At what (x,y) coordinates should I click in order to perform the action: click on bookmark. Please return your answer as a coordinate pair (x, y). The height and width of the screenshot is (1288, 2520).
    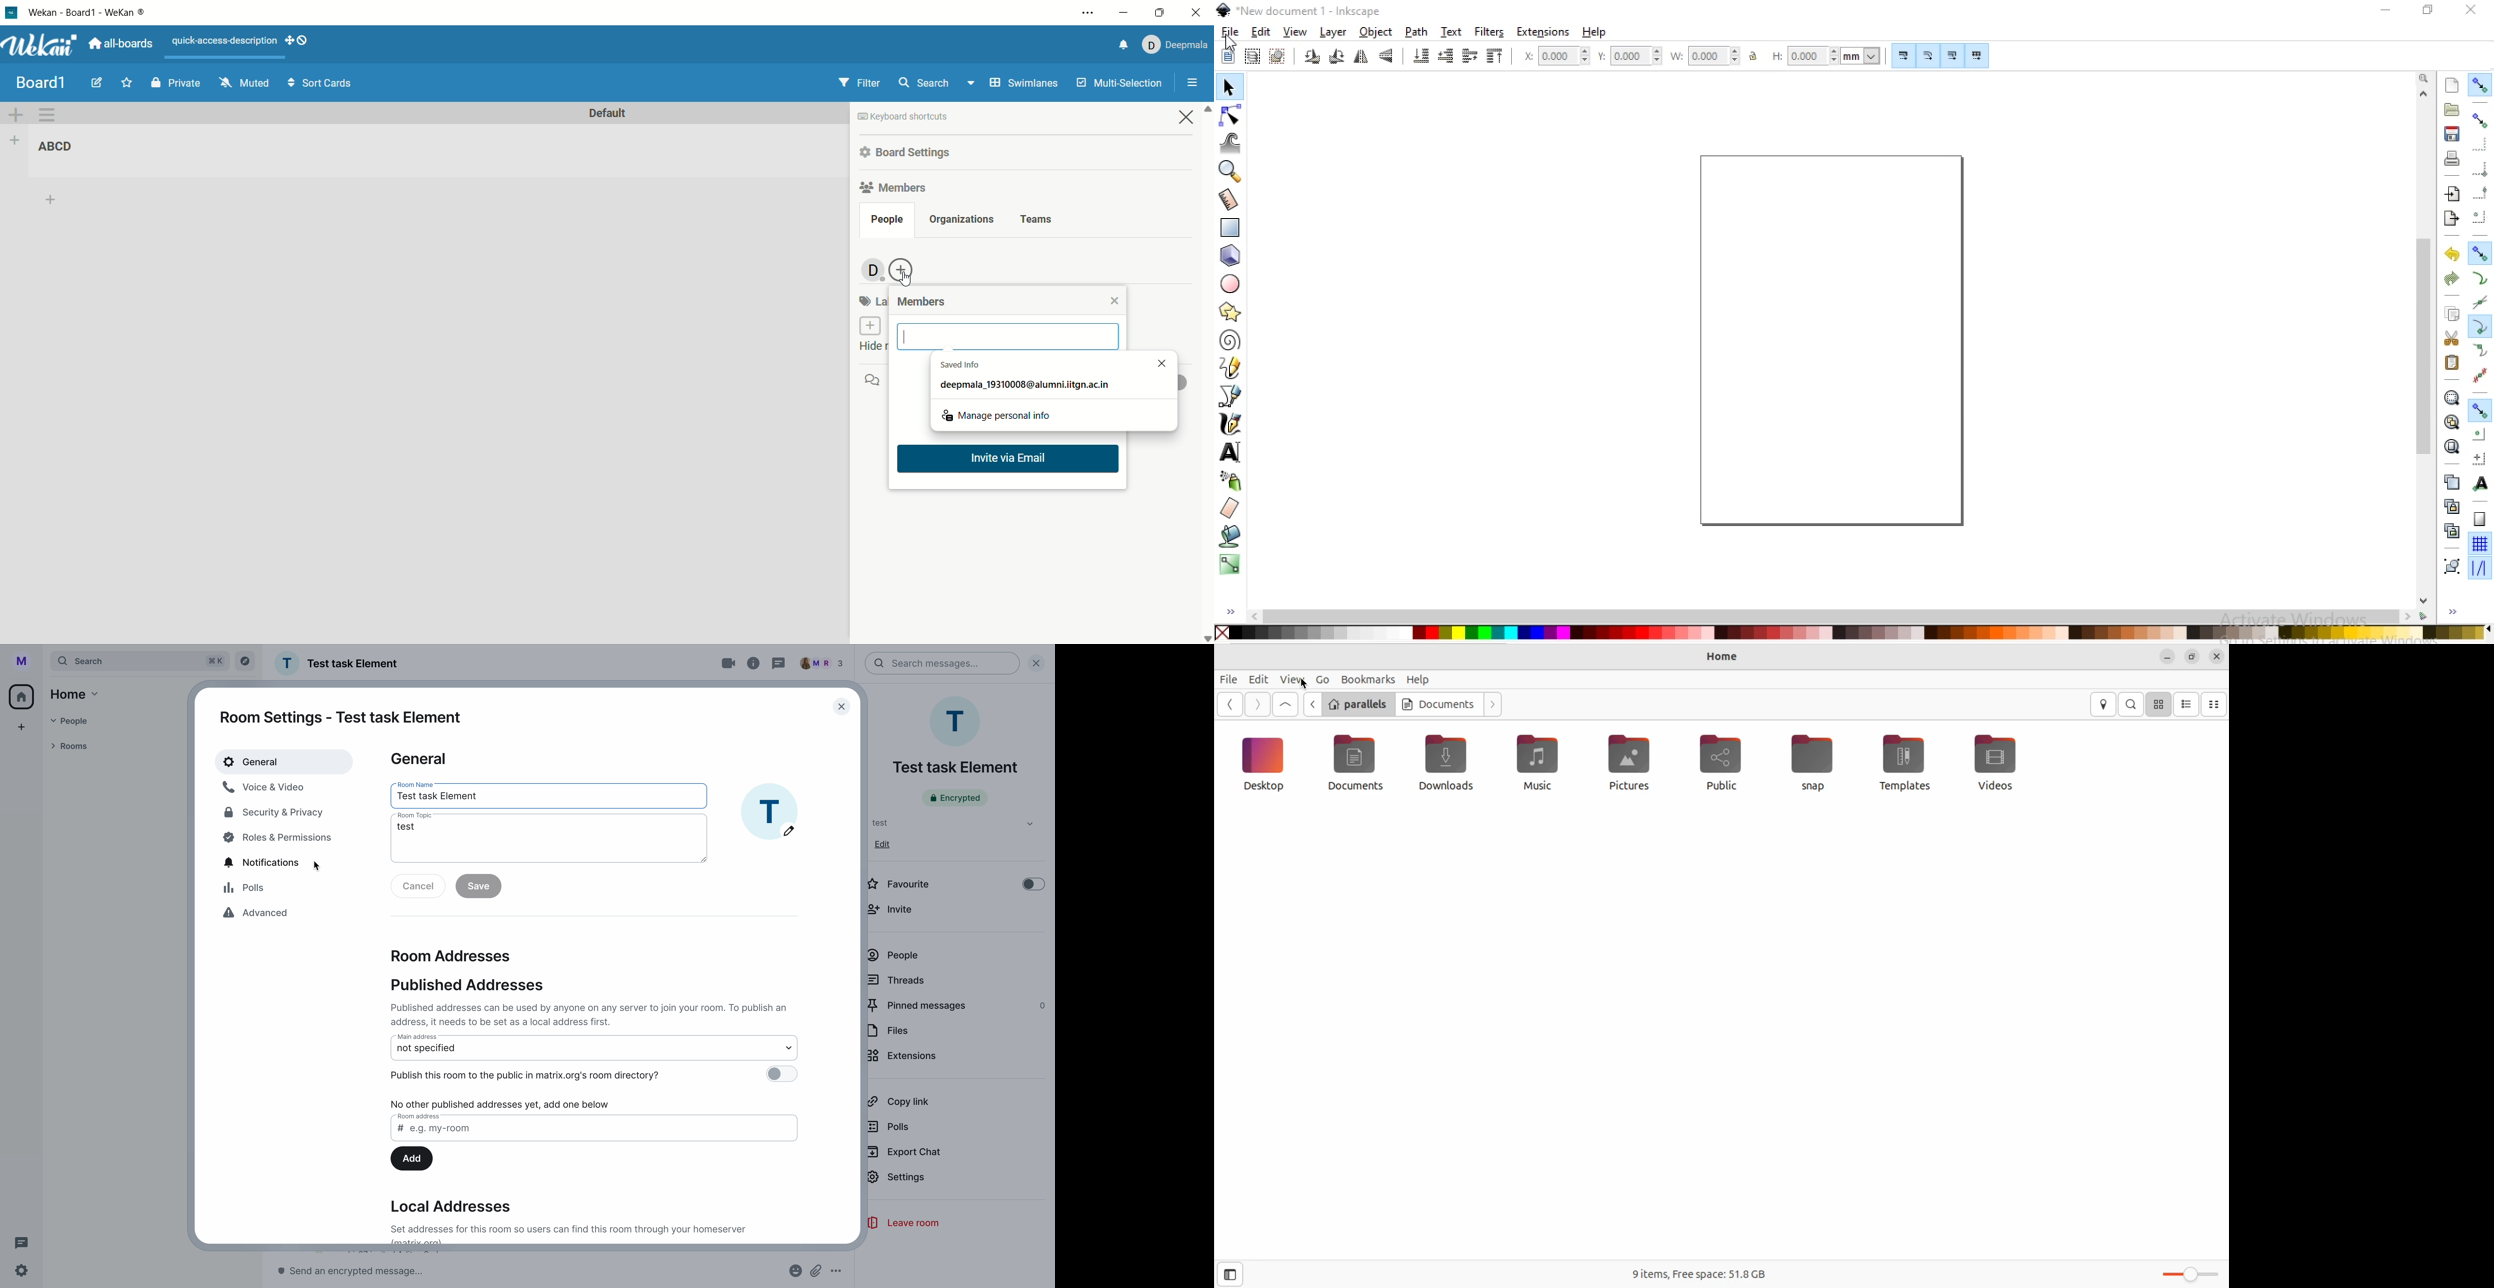
    Looking at the image, I should click on (1367, 679).